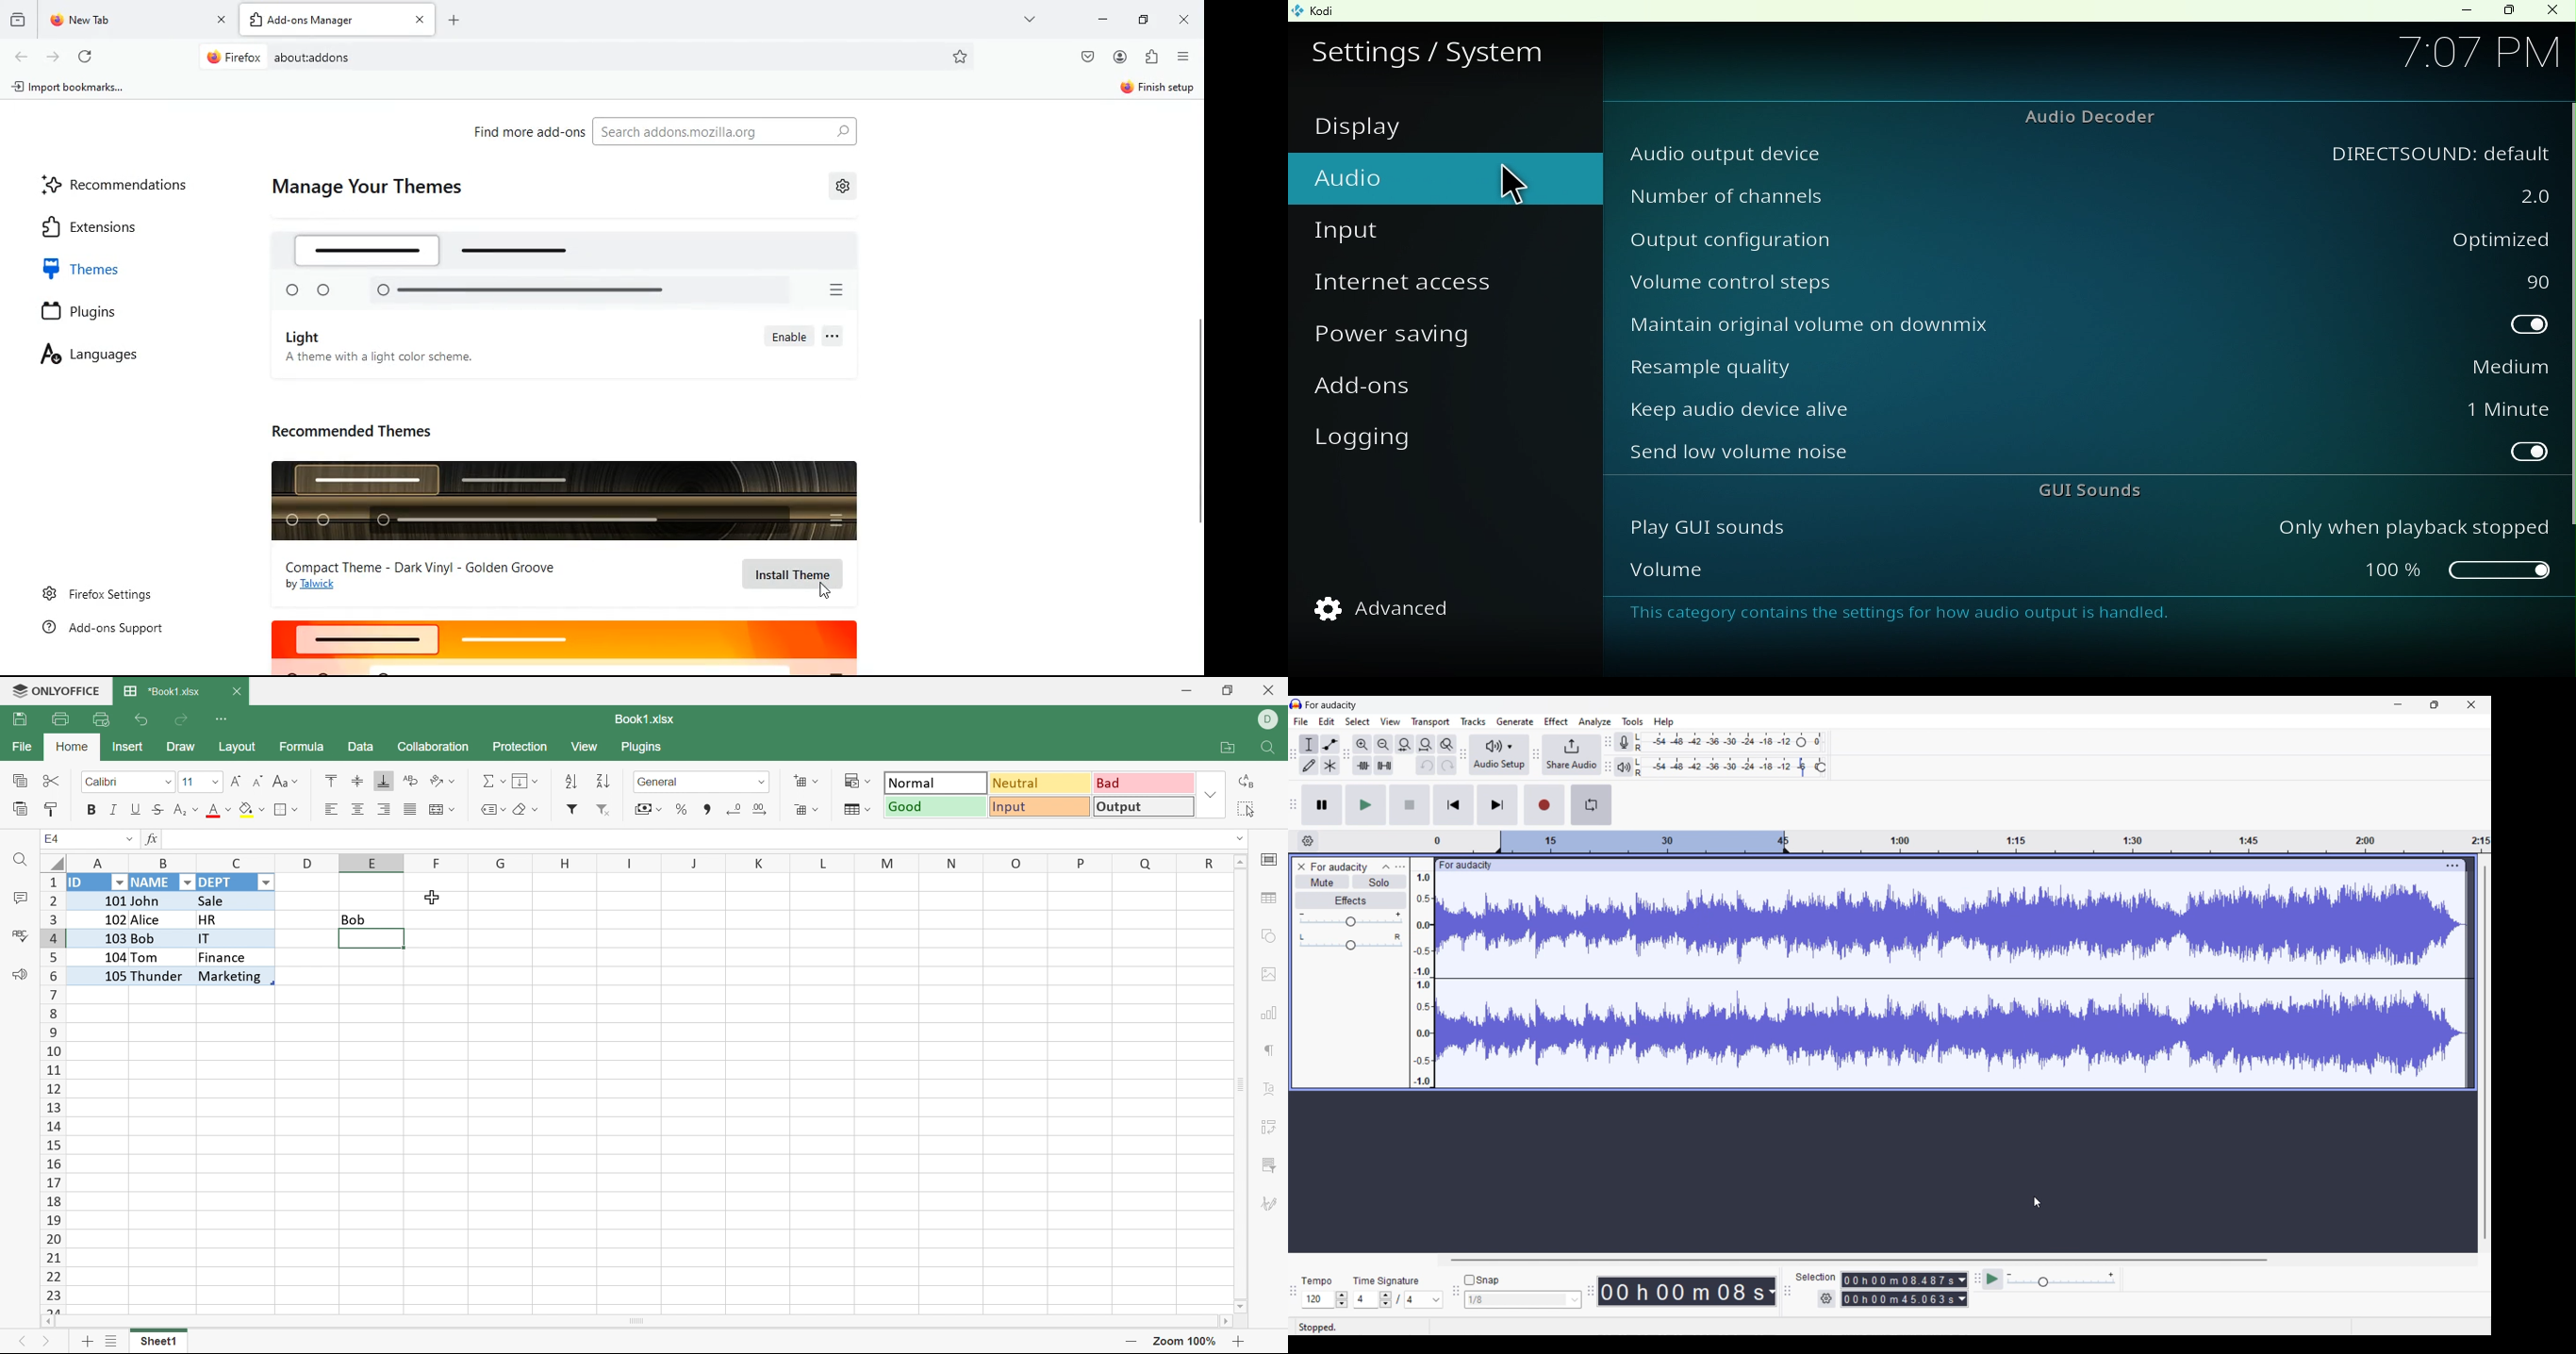  I want to click on Maximize, so click(2502, 12).